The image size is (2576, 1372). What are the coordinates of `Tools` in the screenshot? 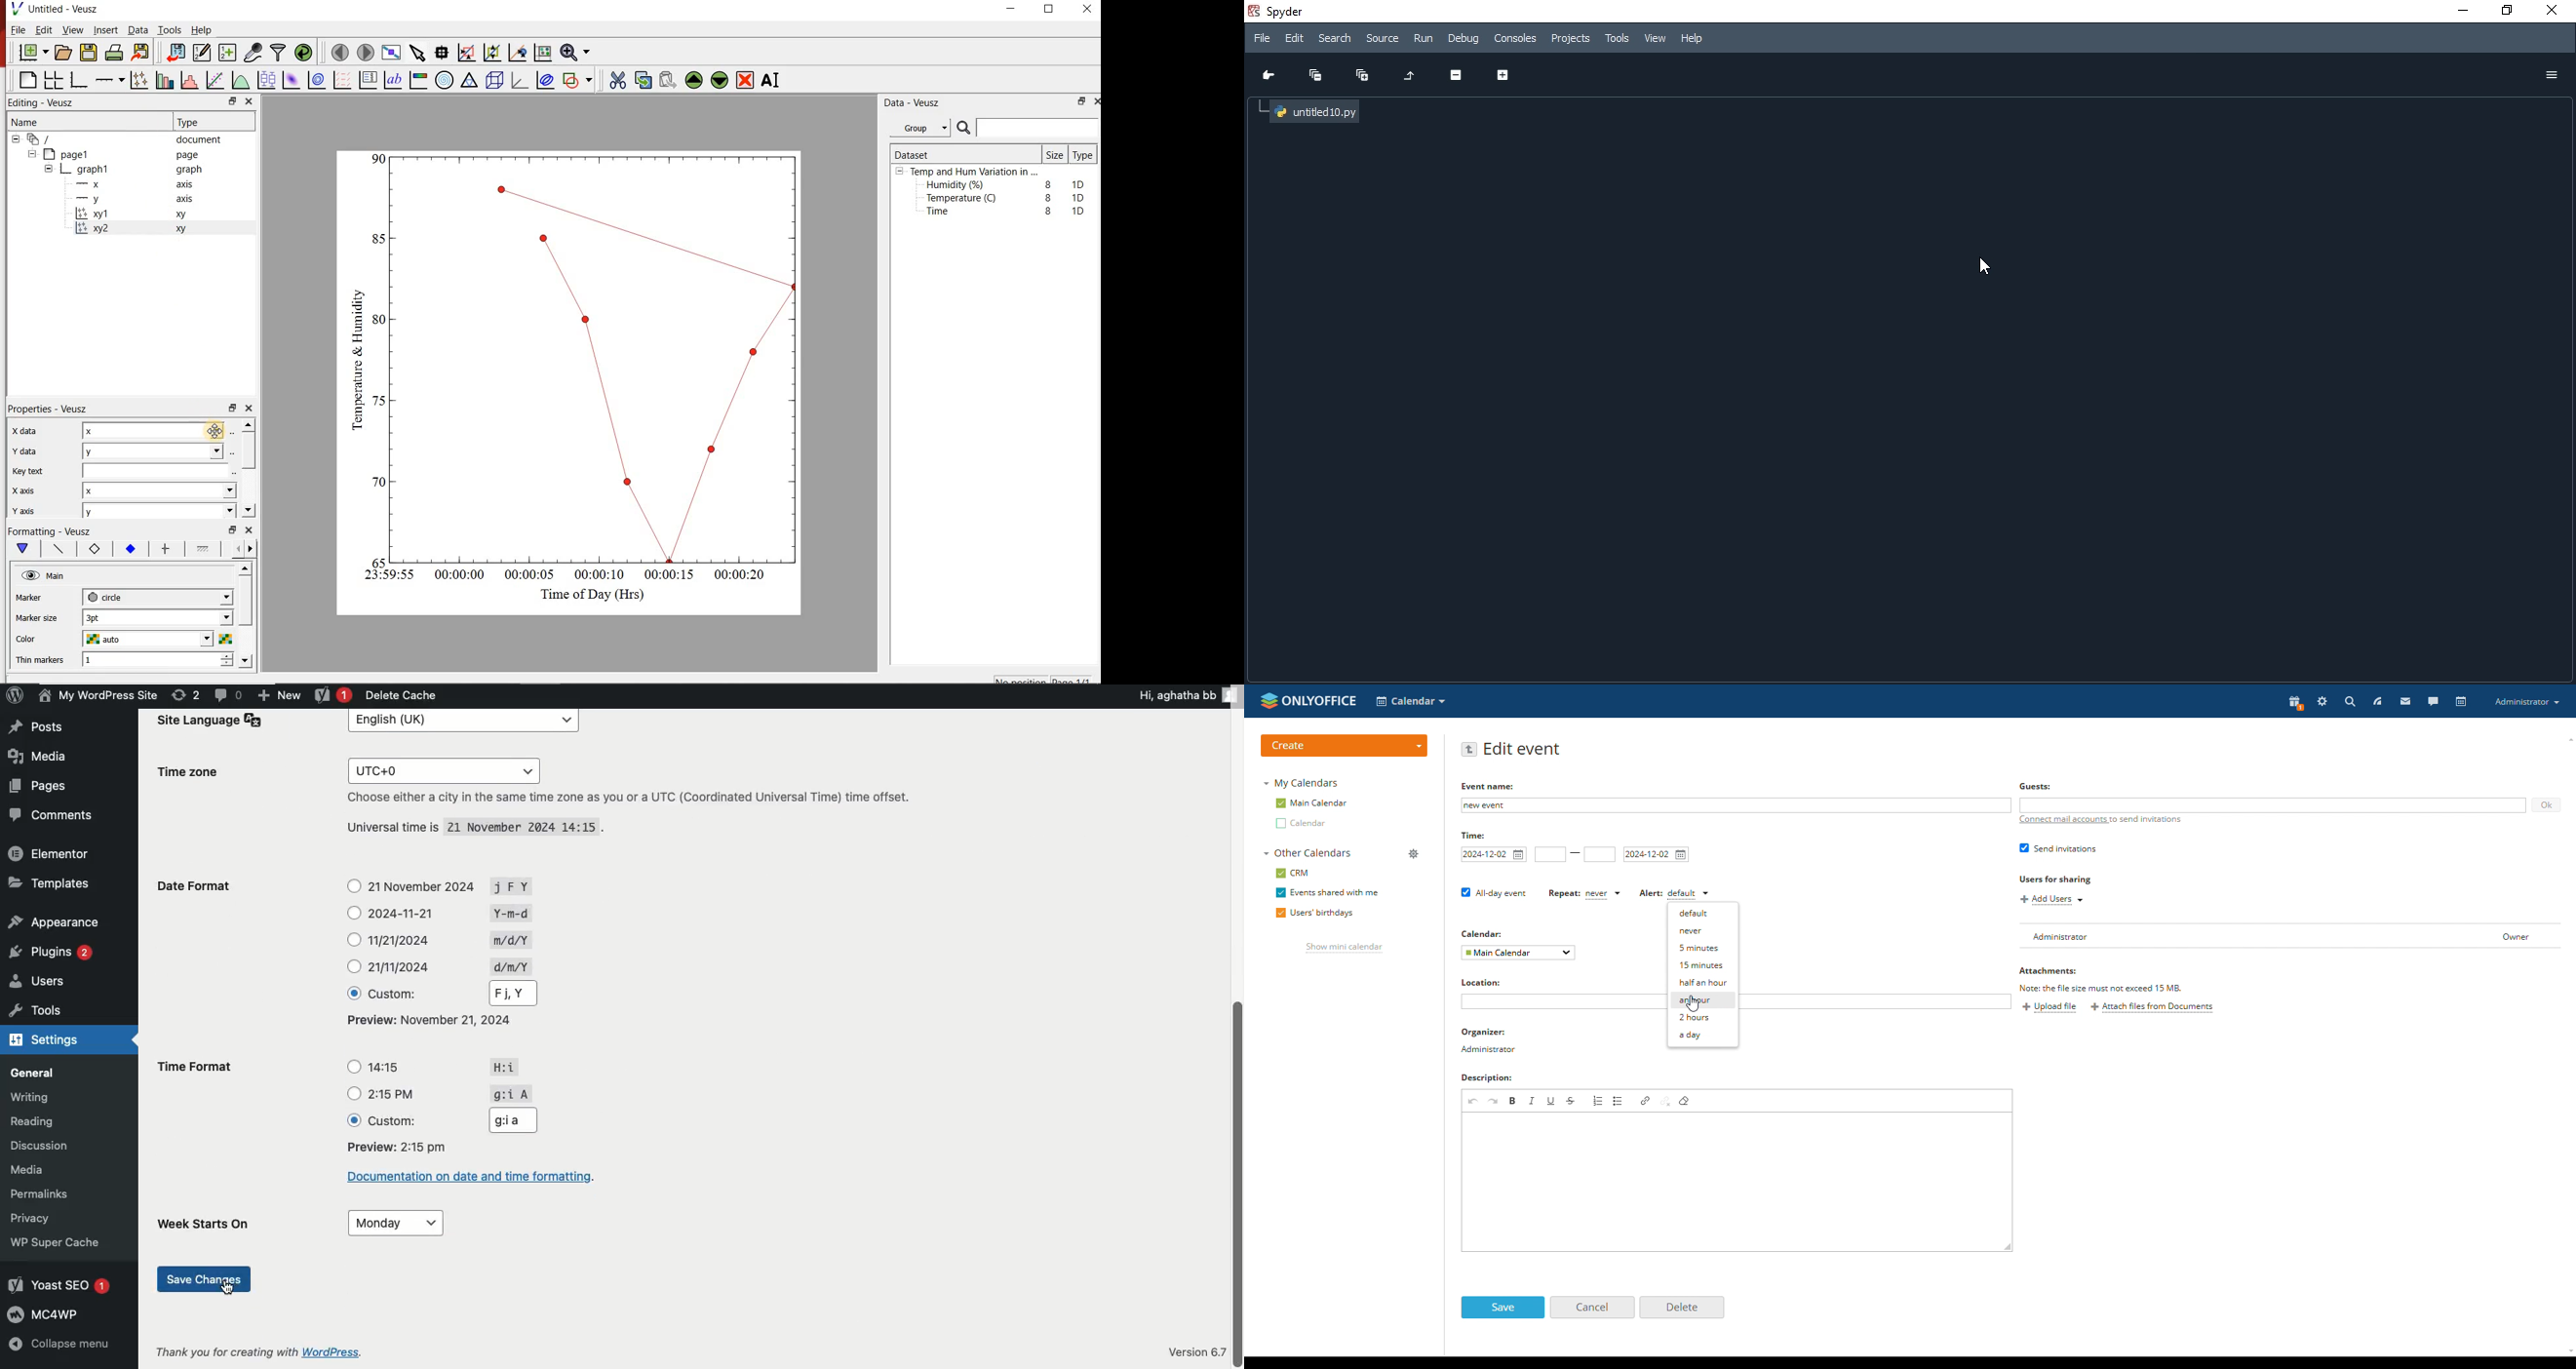 It's located at (1617, 39).